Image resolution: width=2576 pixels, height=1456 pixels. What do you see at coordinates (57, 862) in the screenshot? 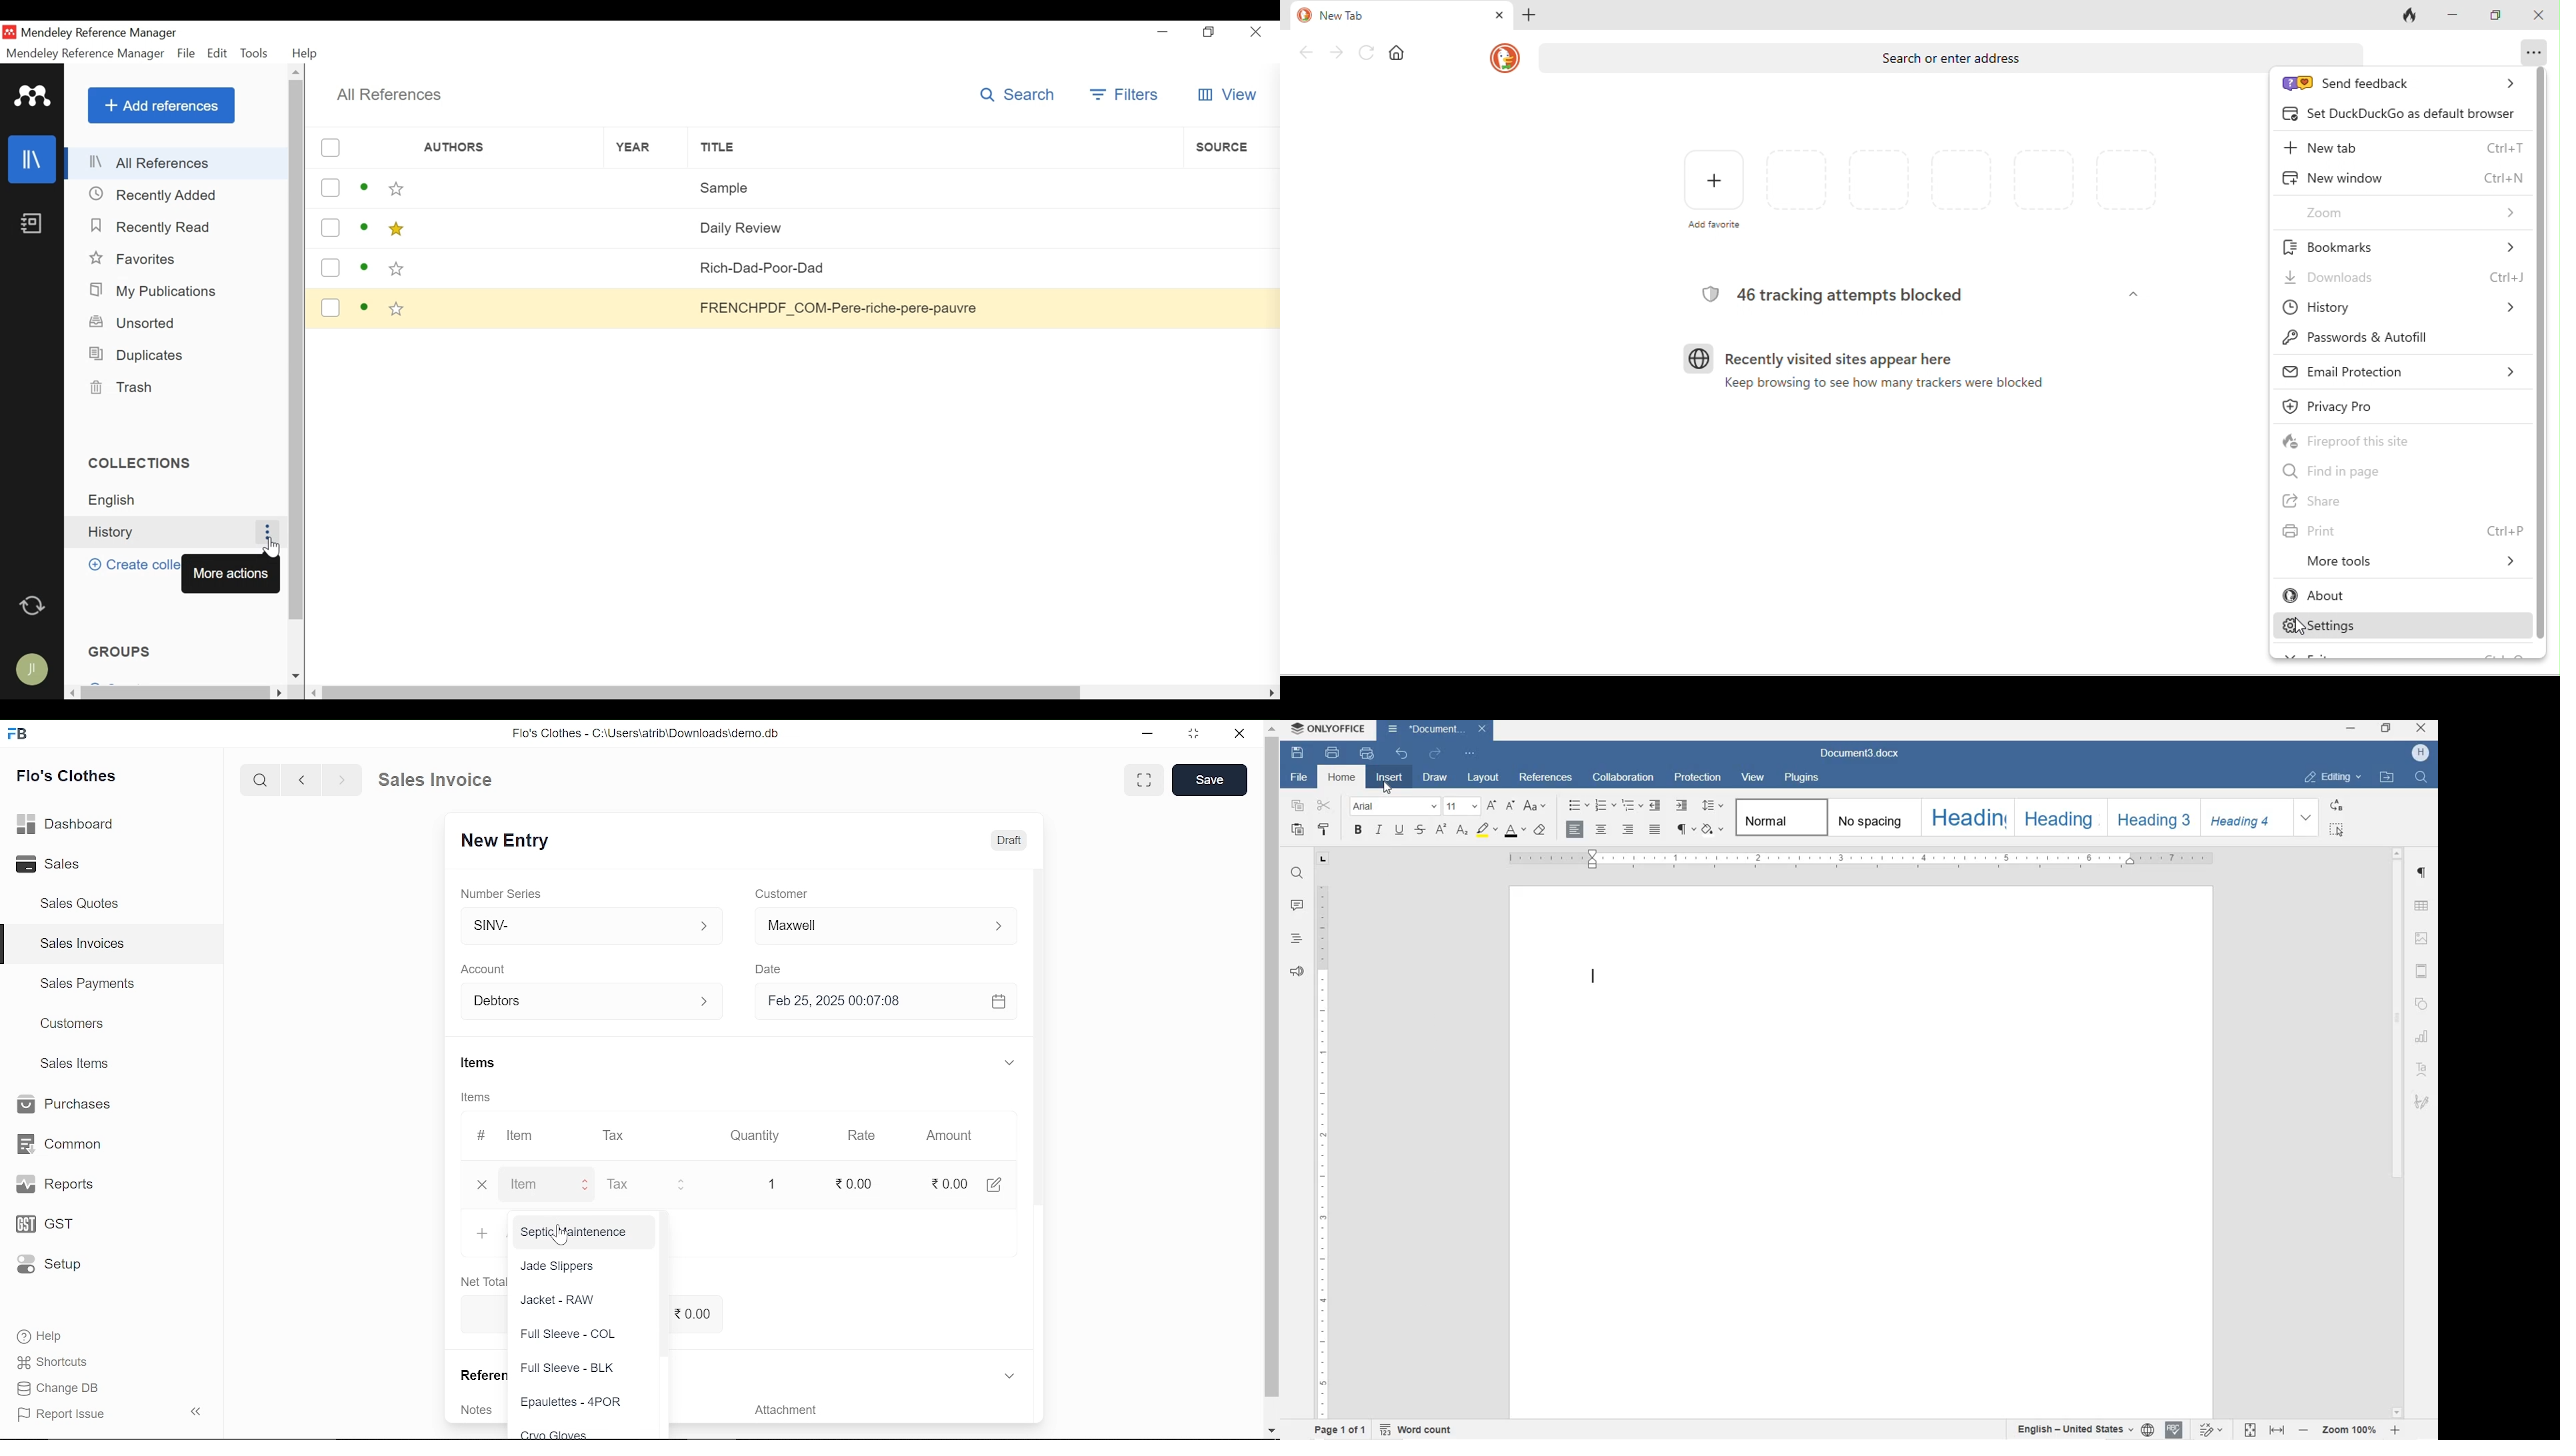
I see `Sales` at bounding box center [57, 862].